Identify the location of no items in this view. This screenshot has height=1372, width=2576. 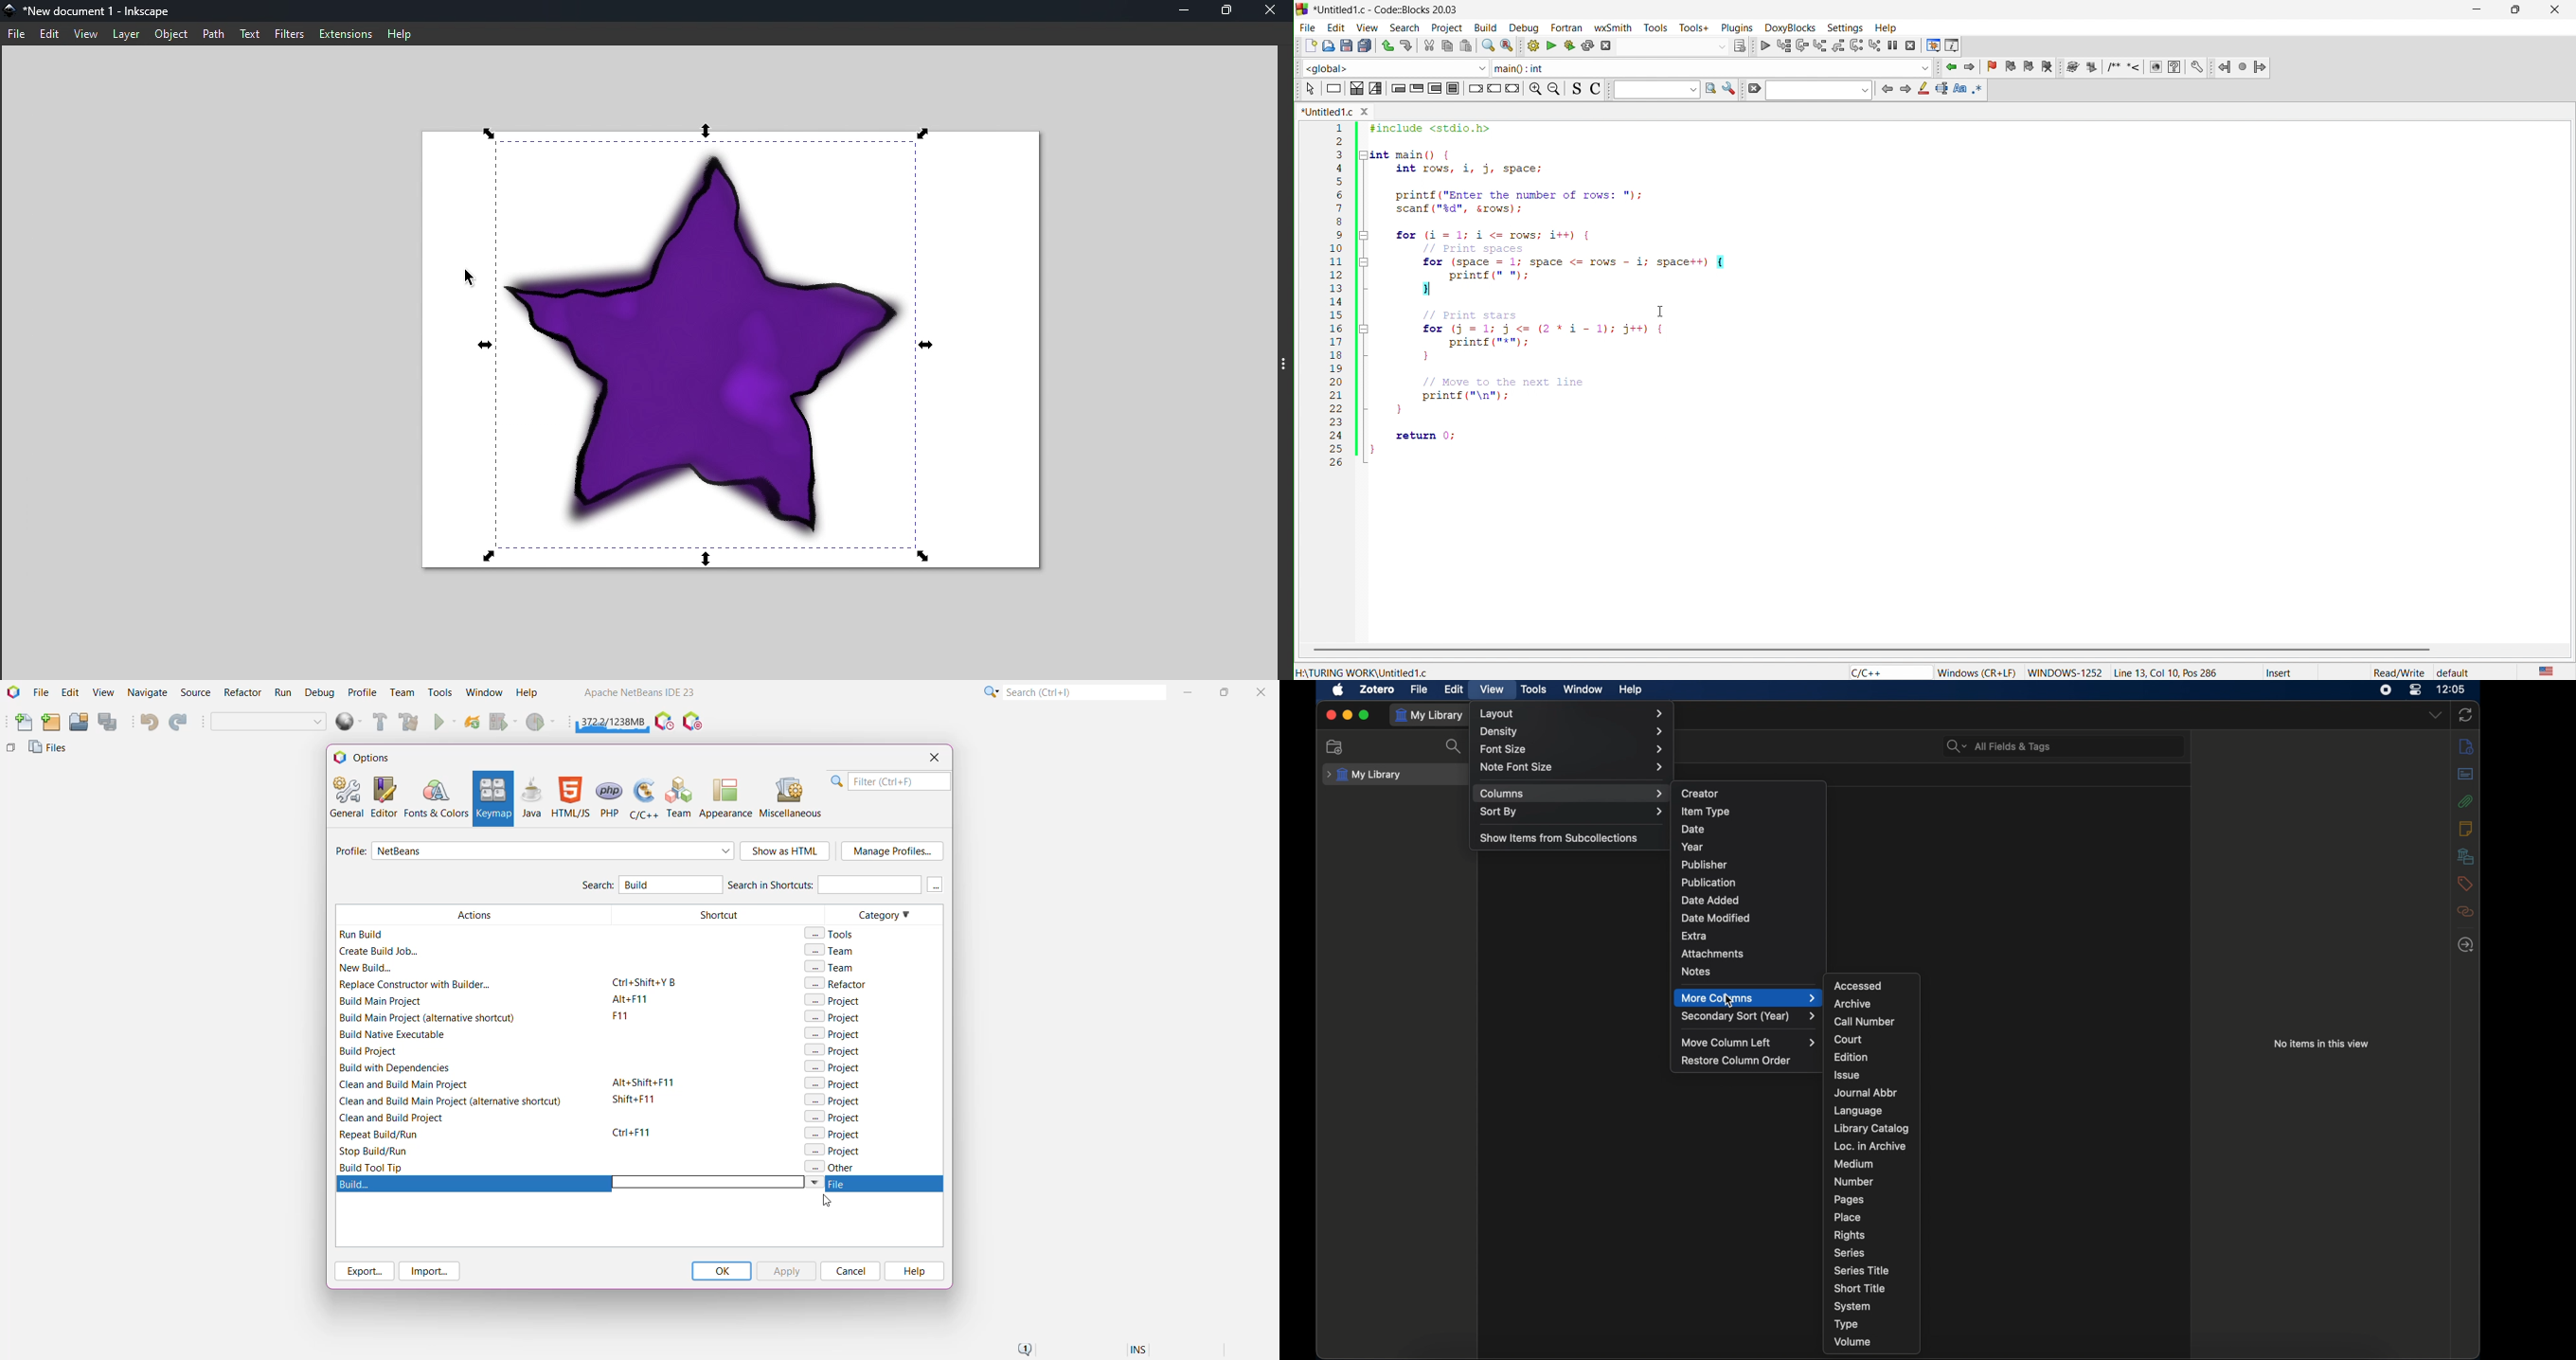
(2322, 1043).